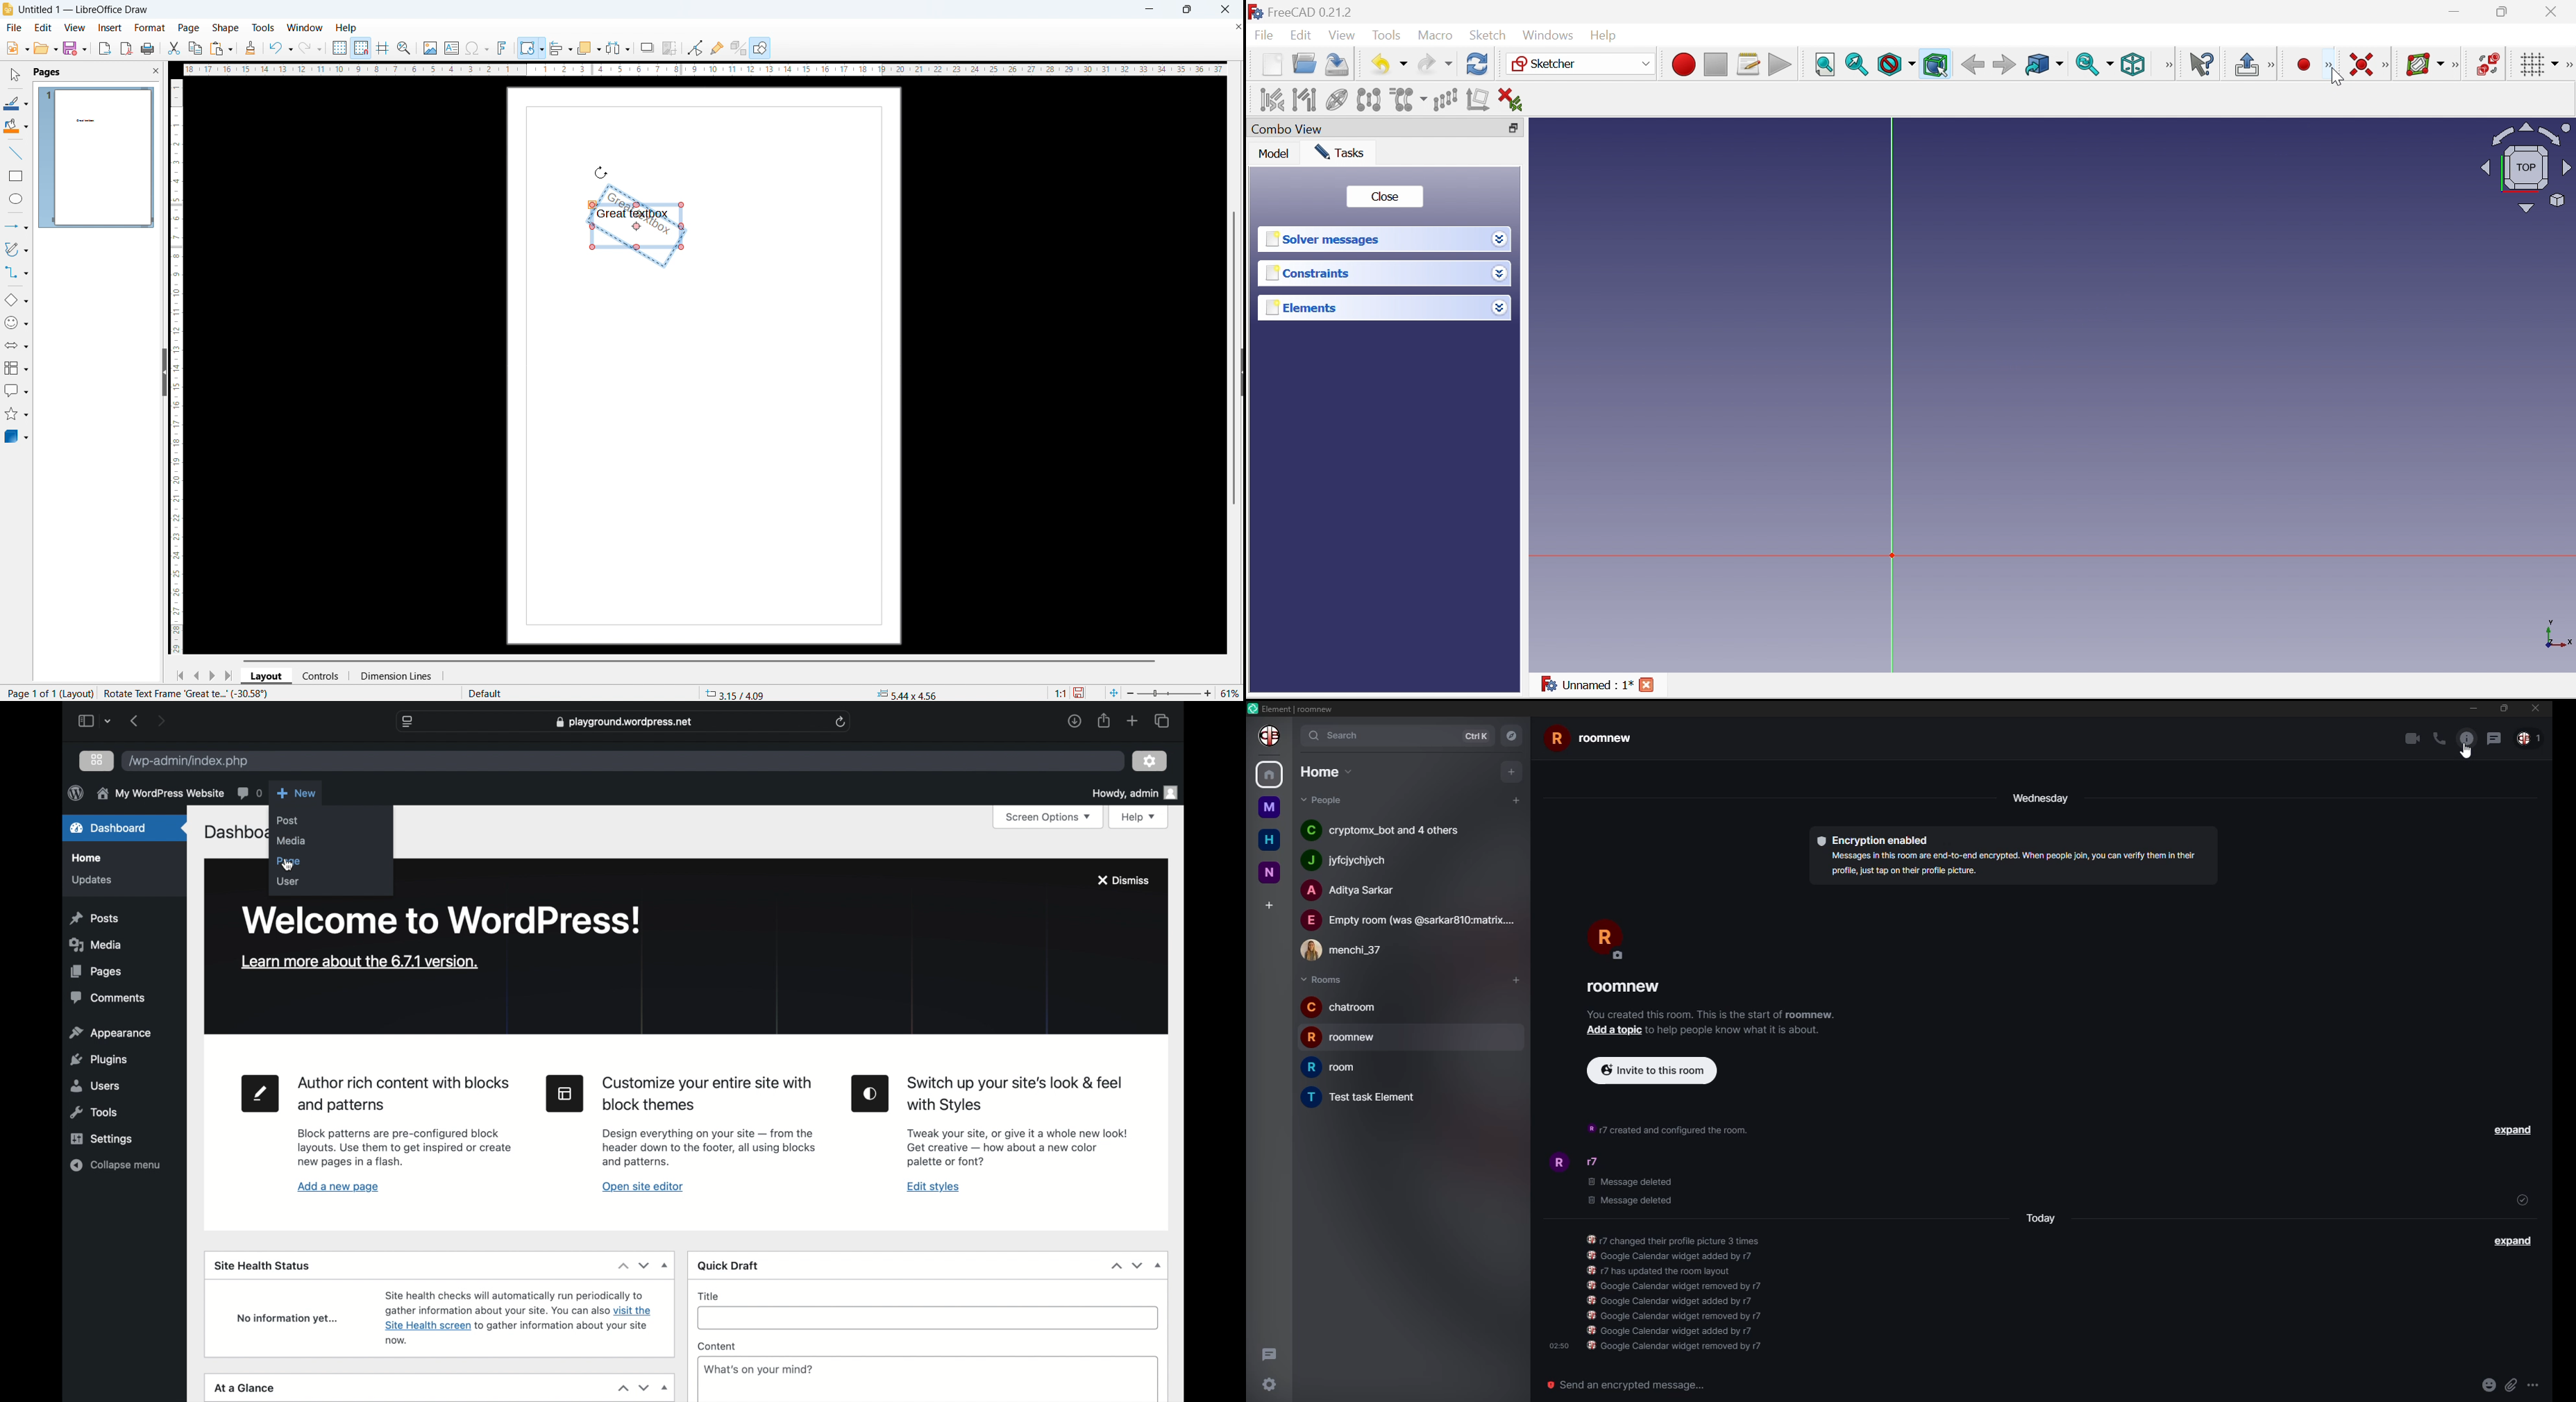 This screenshot has width=2576, height=1428. Describe the element at coordinates (1224, 9) in the screenshot. I see `Close ` at that location.